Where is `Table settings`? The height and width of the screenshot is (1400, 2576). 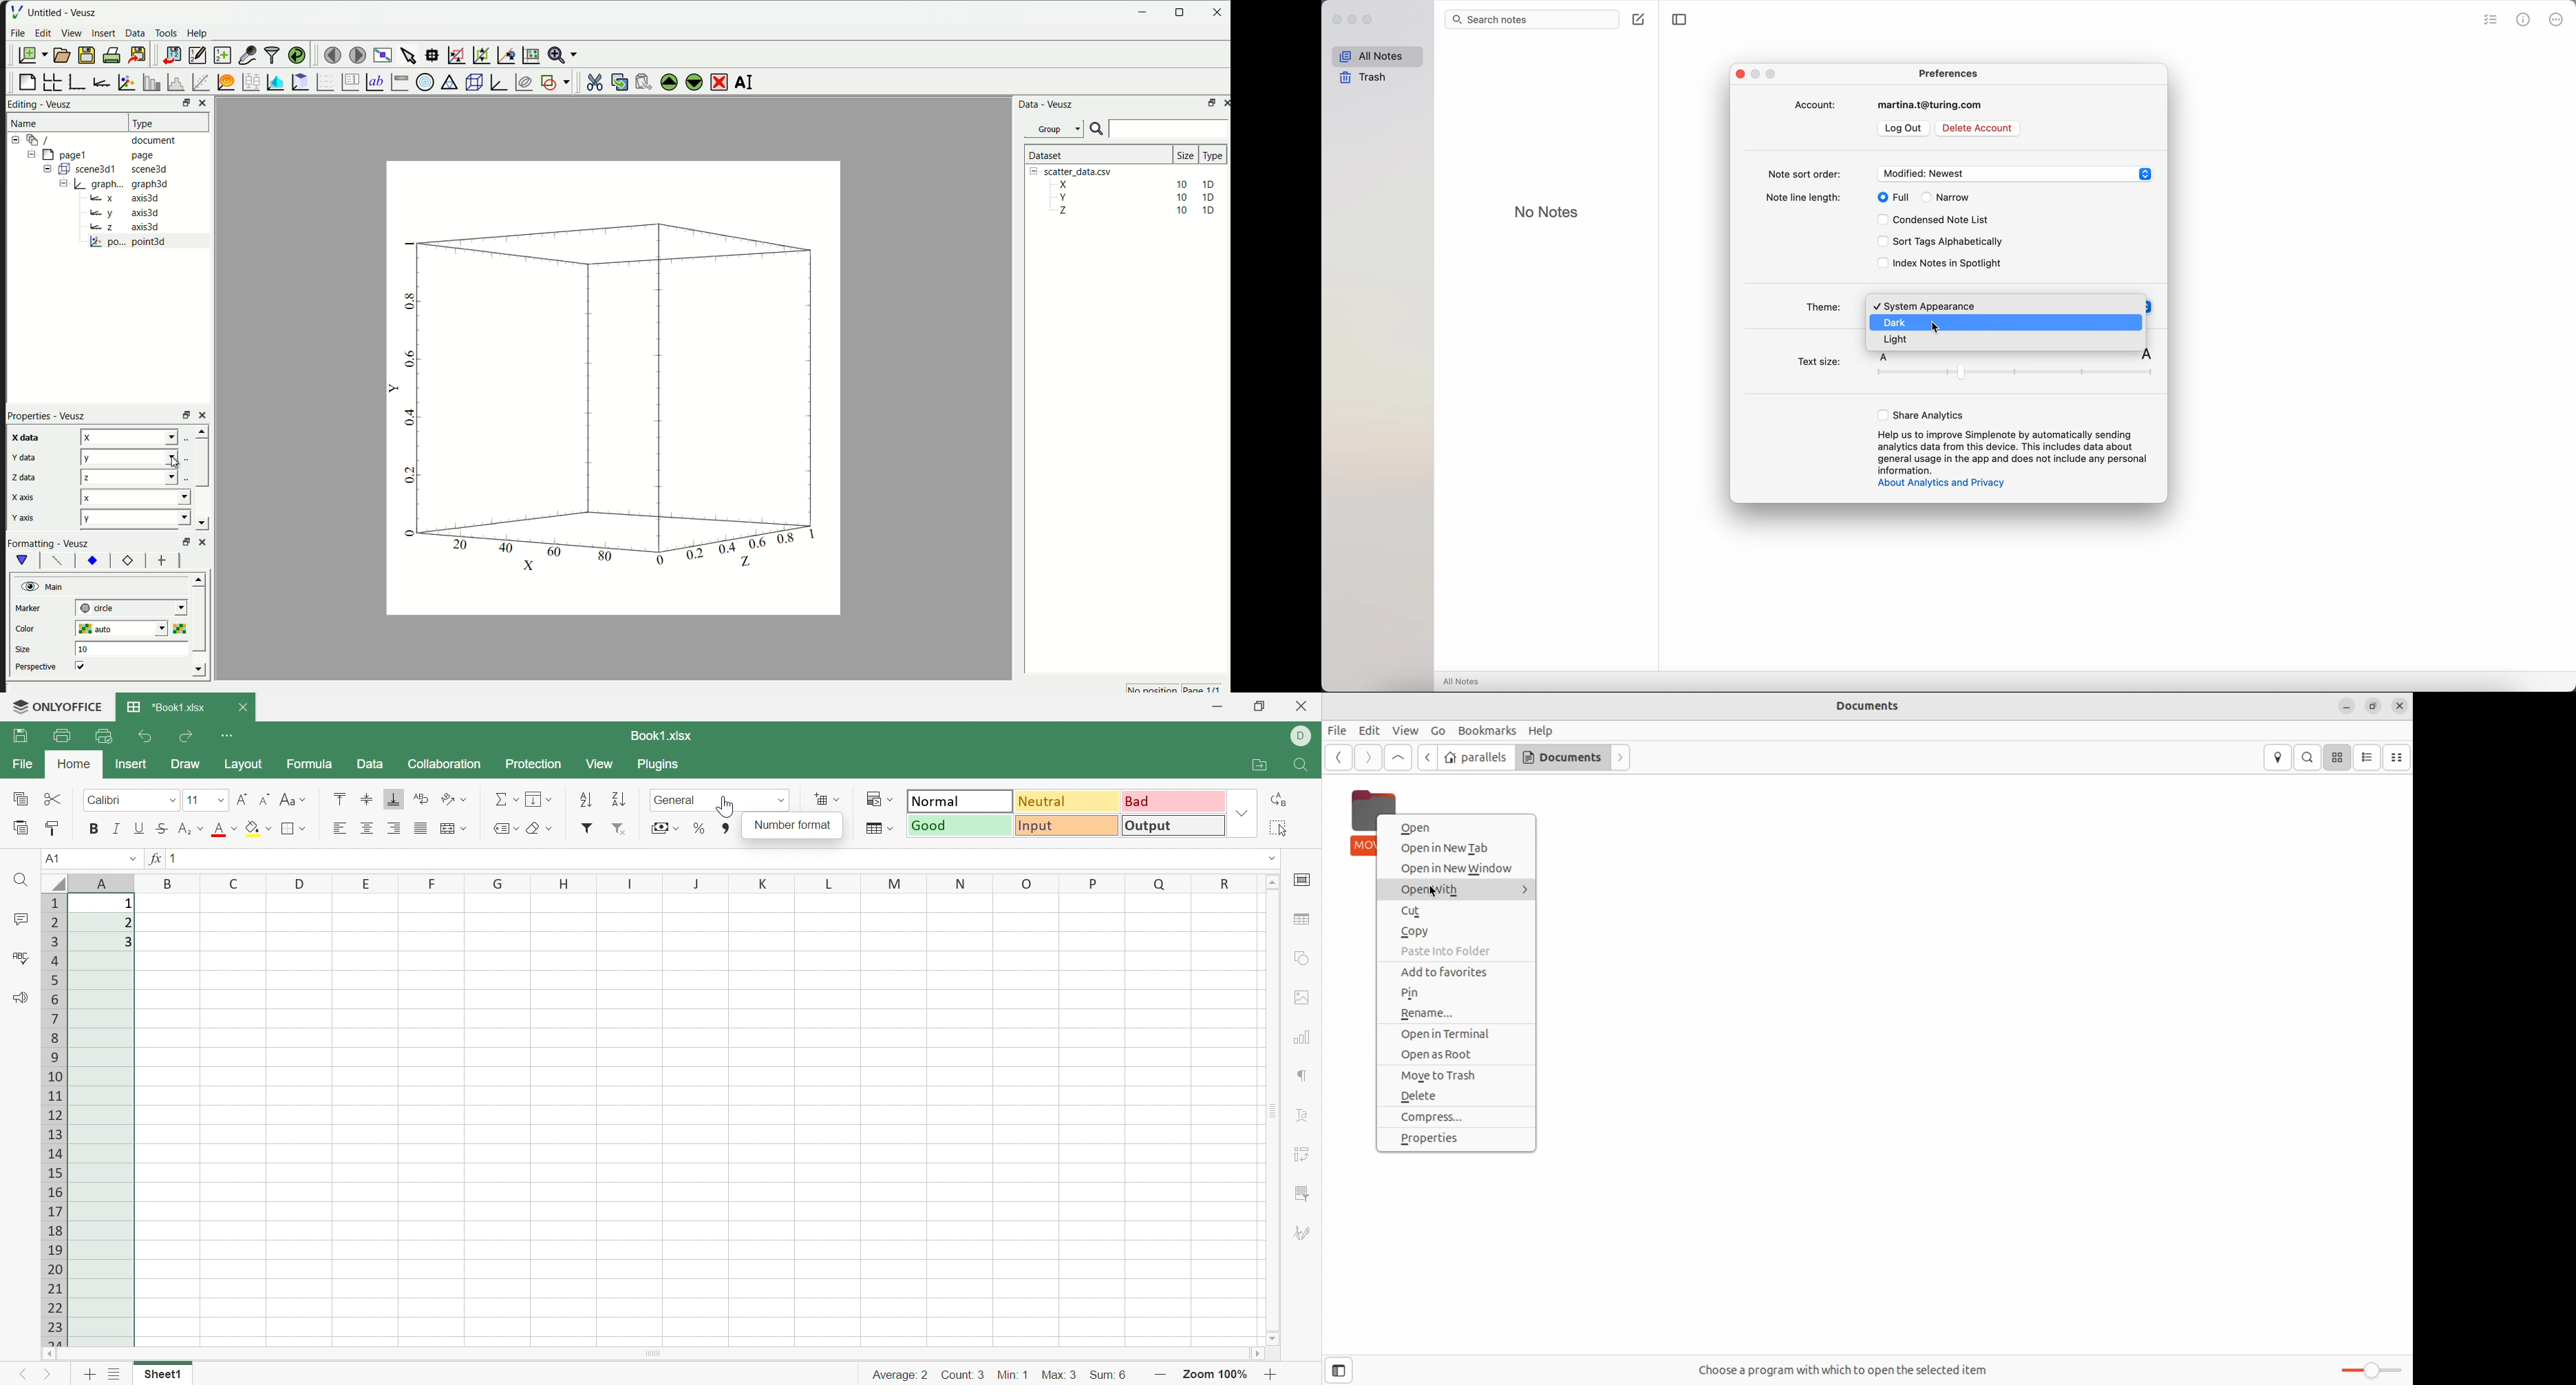
Table settings is located at coordinates (1304, 920).